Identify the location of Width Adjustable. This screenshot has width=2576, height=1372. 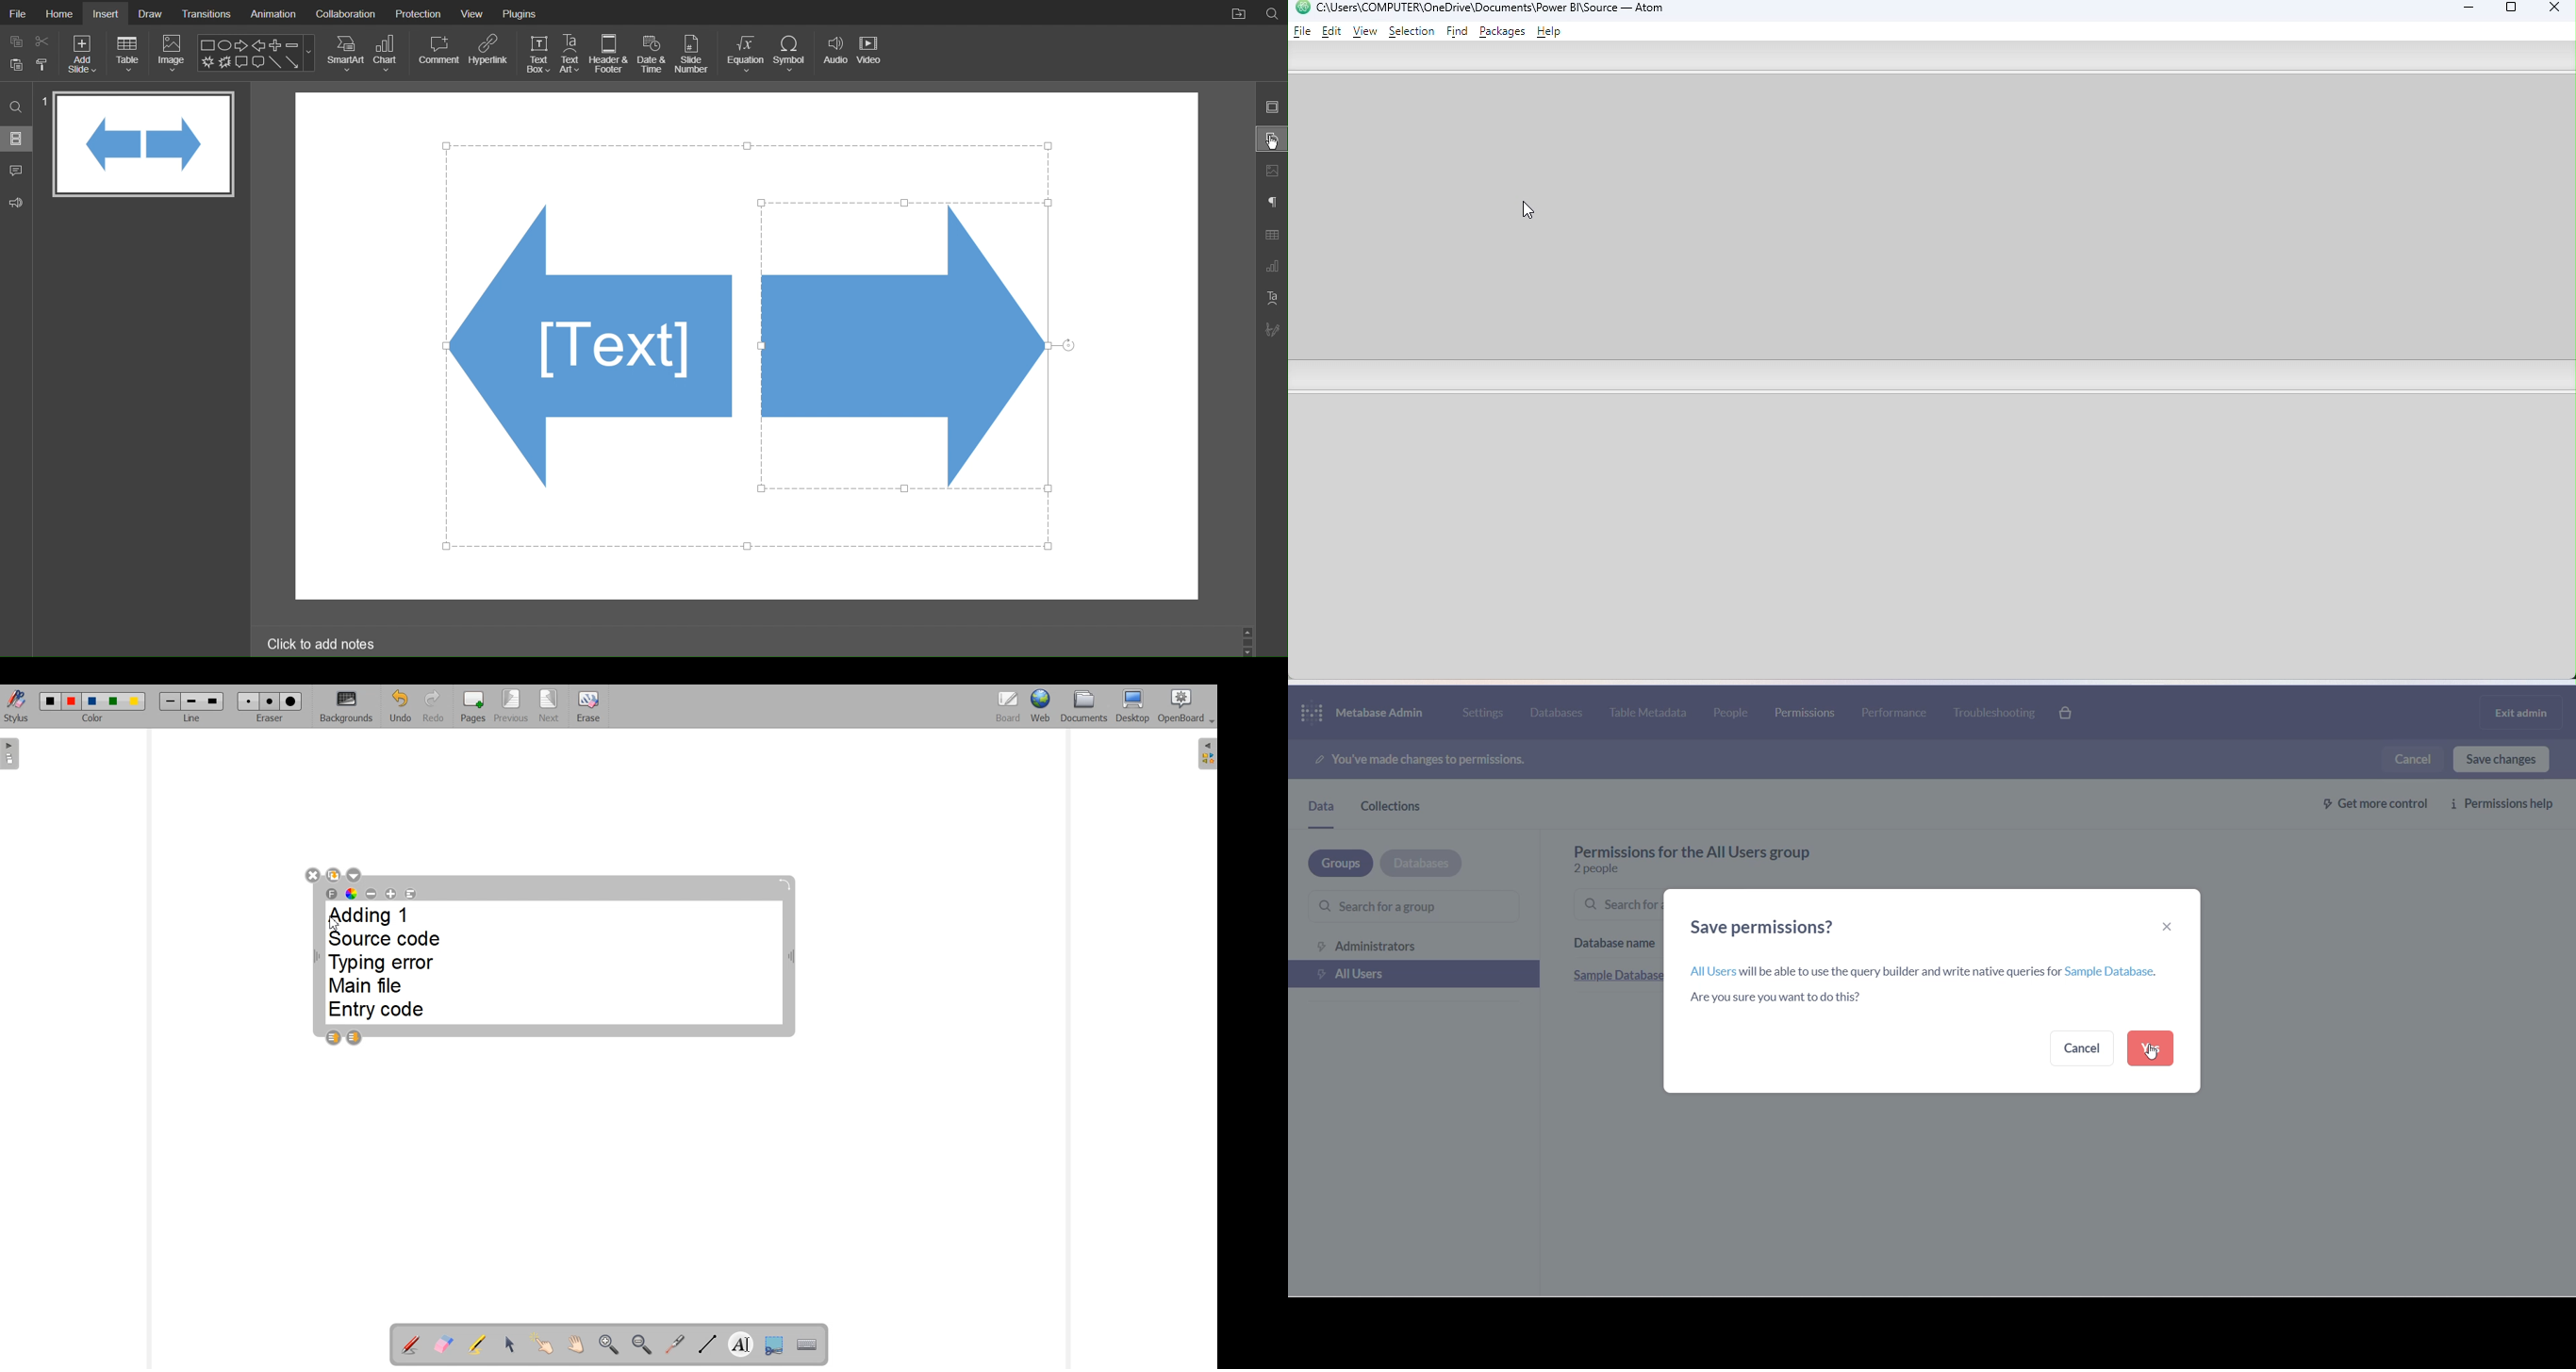
(319, 958).